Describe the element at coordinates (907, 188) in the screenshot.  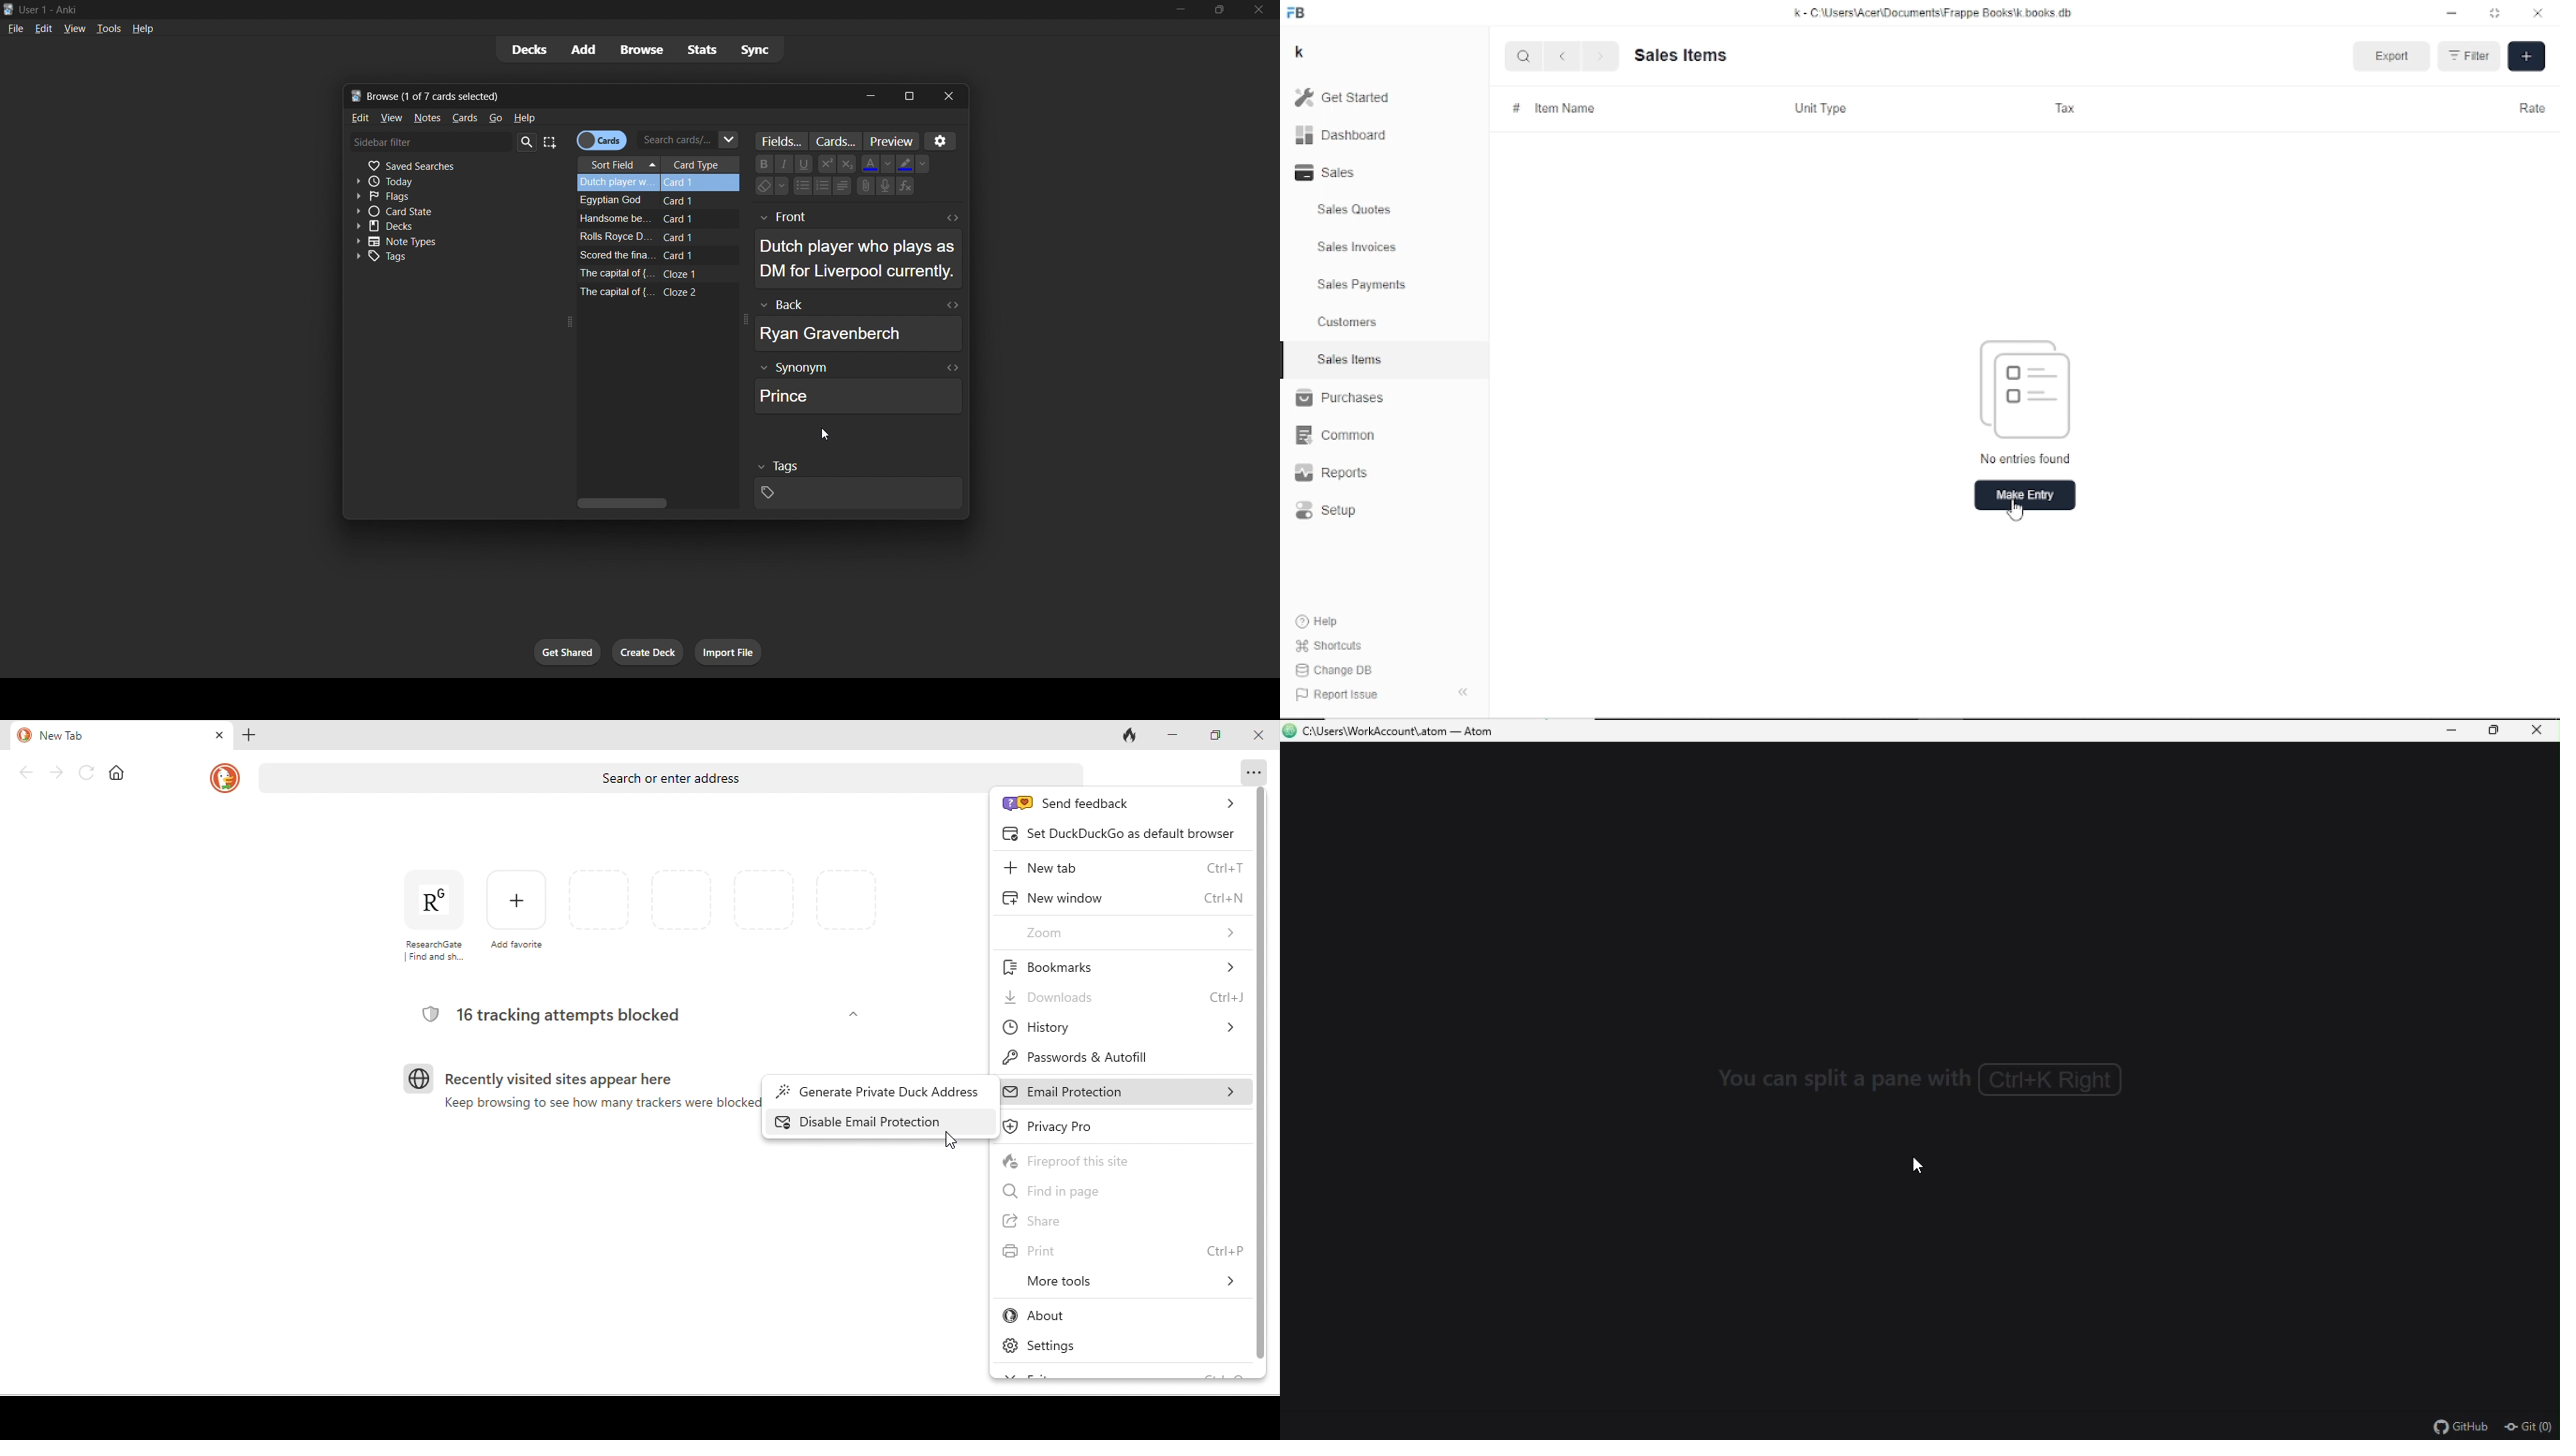
I see `Functions` at that location.